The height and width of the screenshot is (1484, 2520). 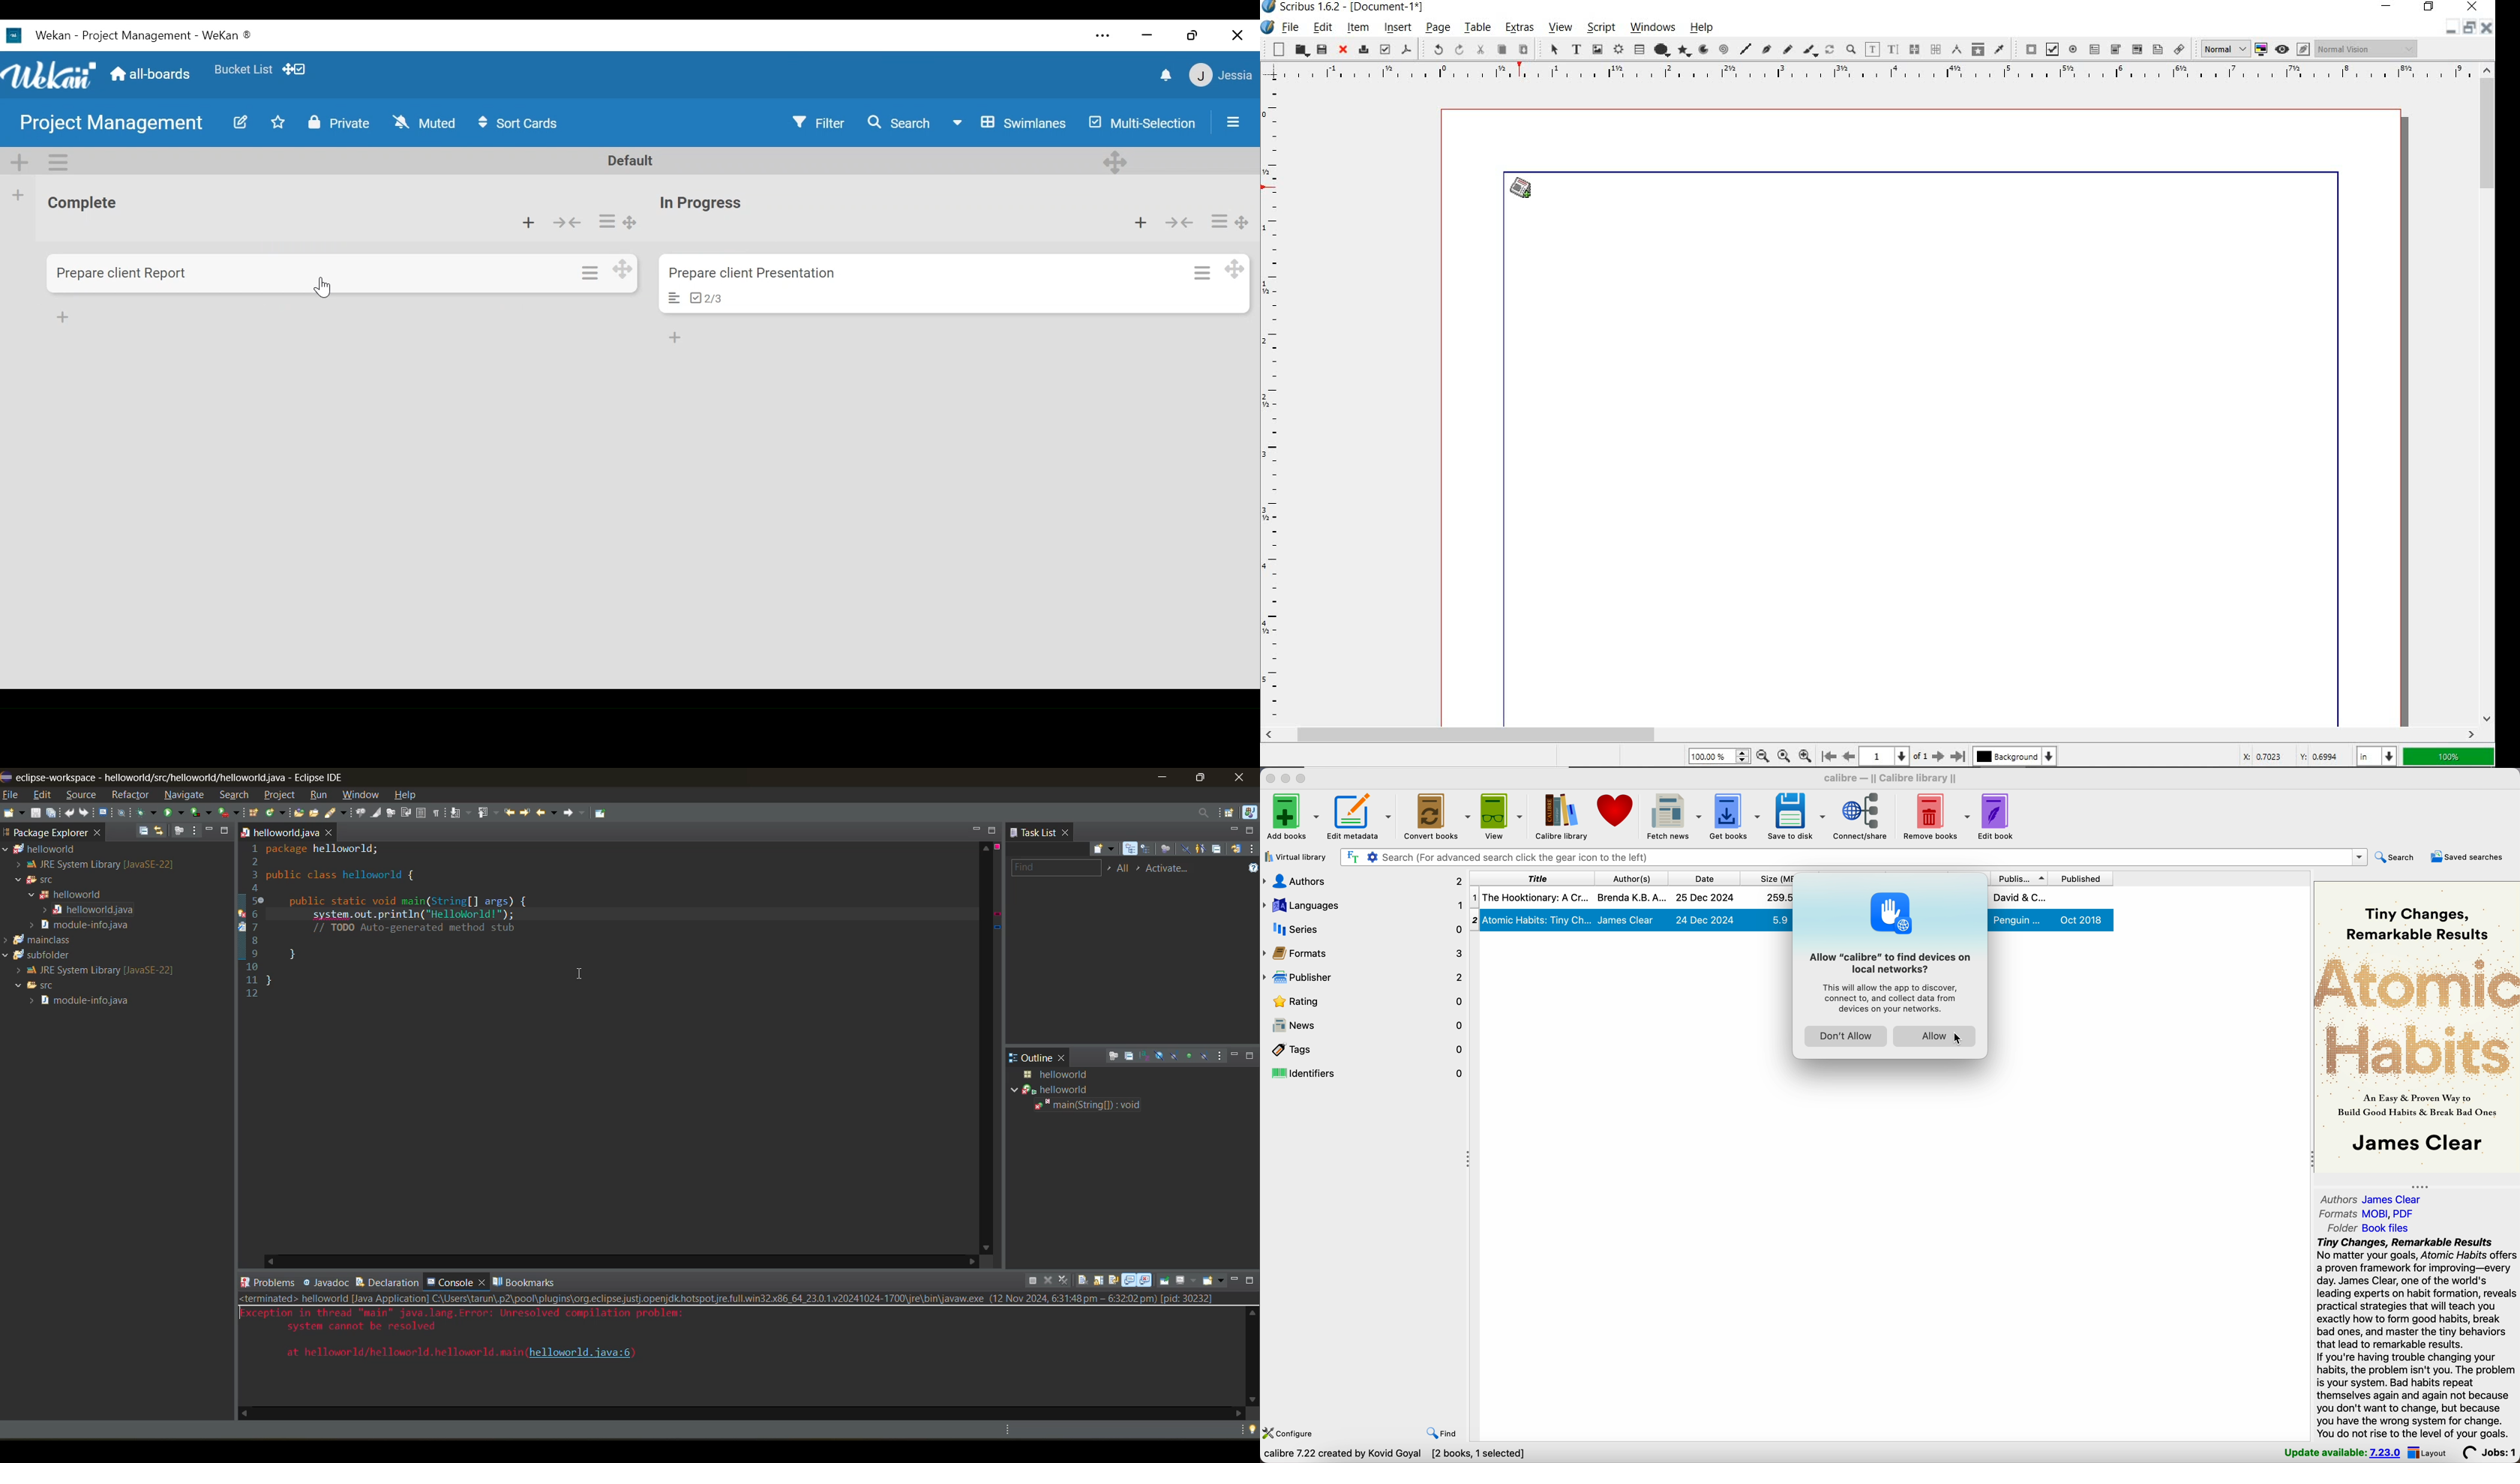 I want to click on Cursor, so click(x=1956, y=1037).